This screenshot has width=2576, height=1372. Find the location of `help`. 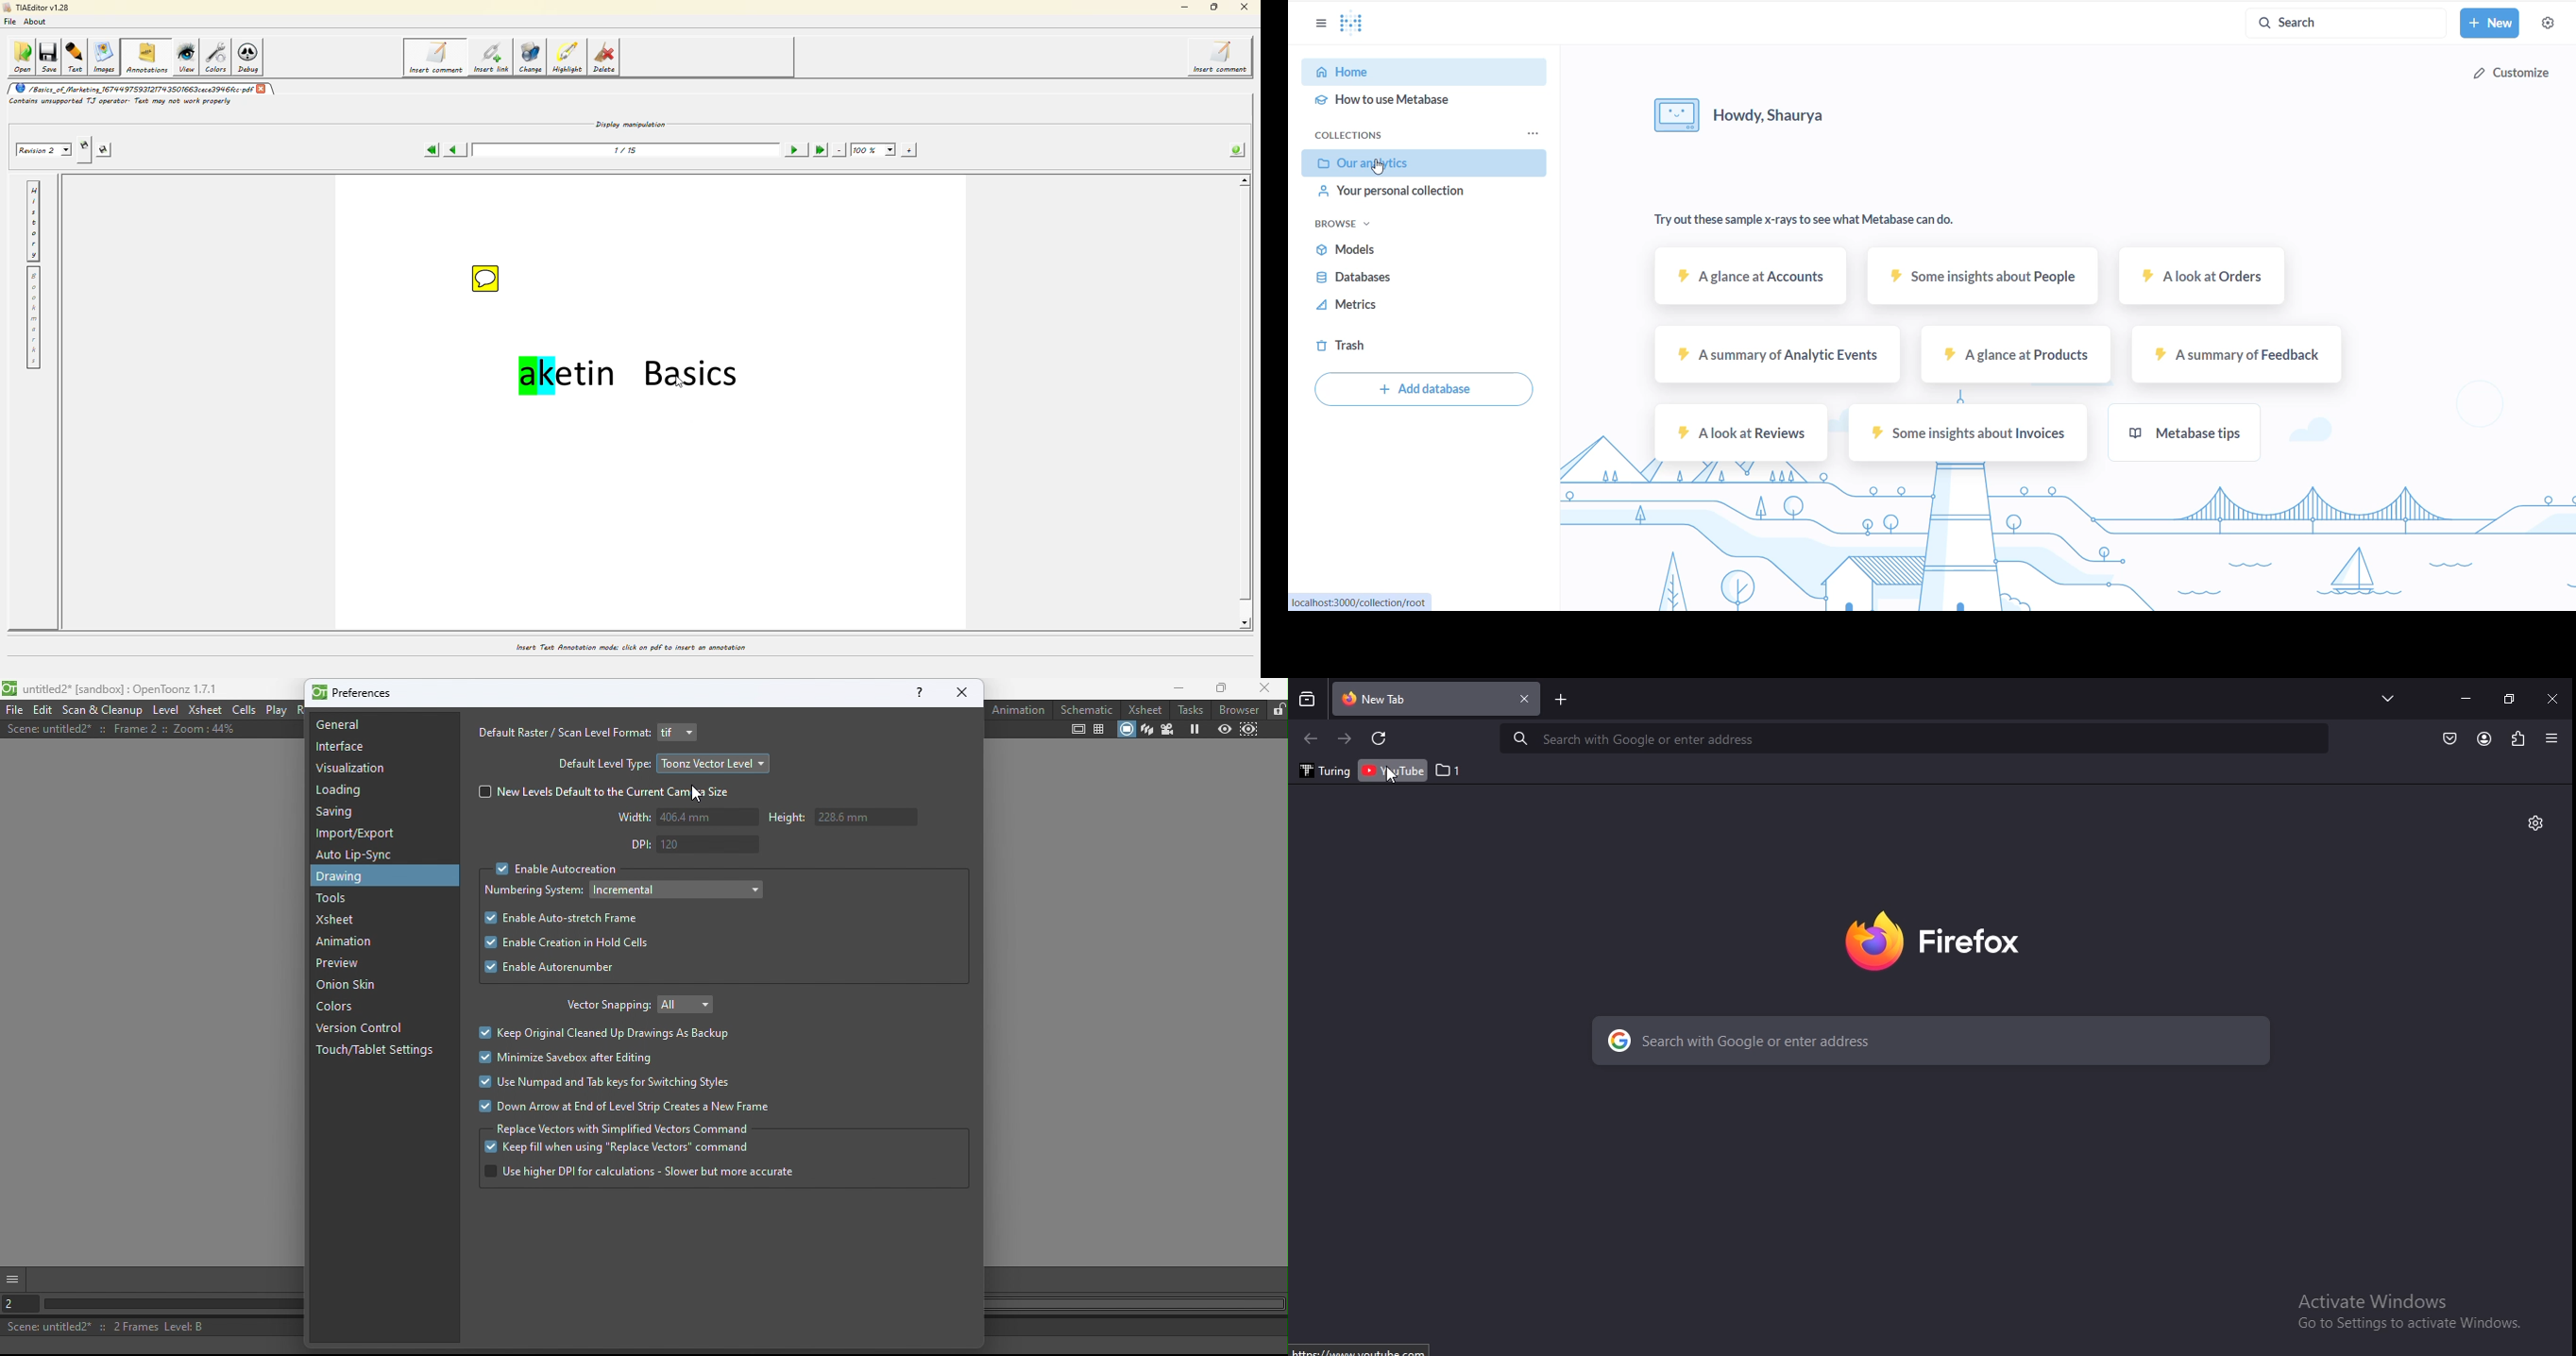

help is located at coordinates (917, 692).